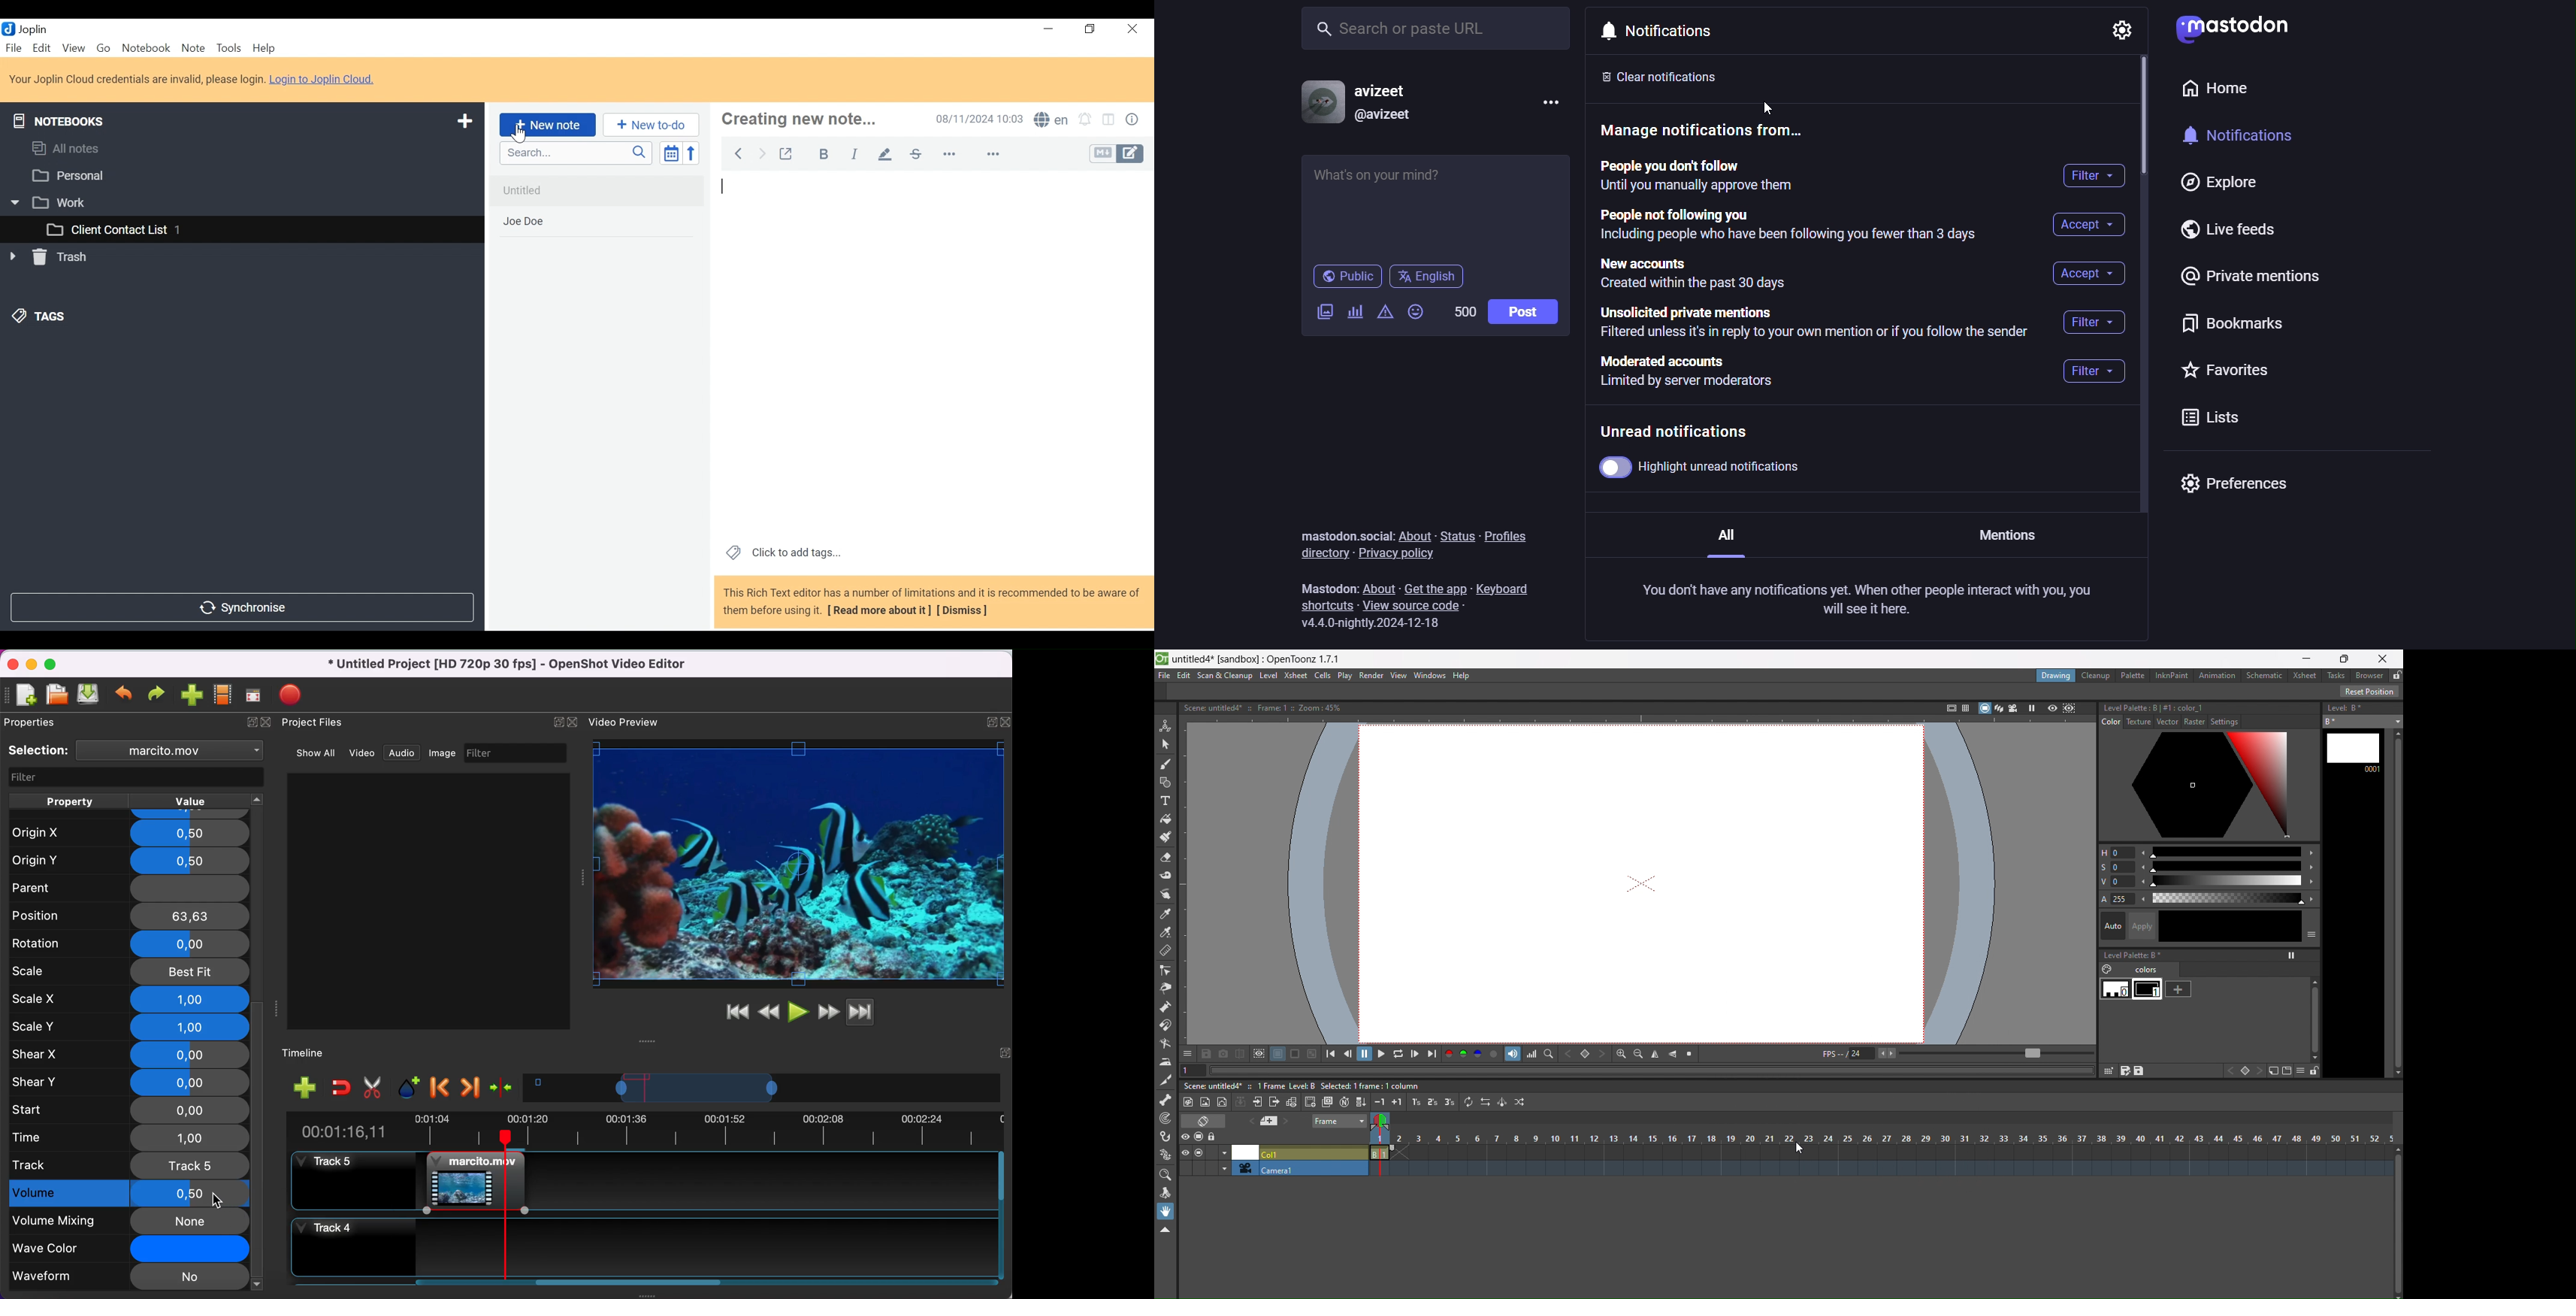  What do you see at coordinates (1165, 895) in the screenshot?
I see `finger tool` at bounding box center [1165, 895].